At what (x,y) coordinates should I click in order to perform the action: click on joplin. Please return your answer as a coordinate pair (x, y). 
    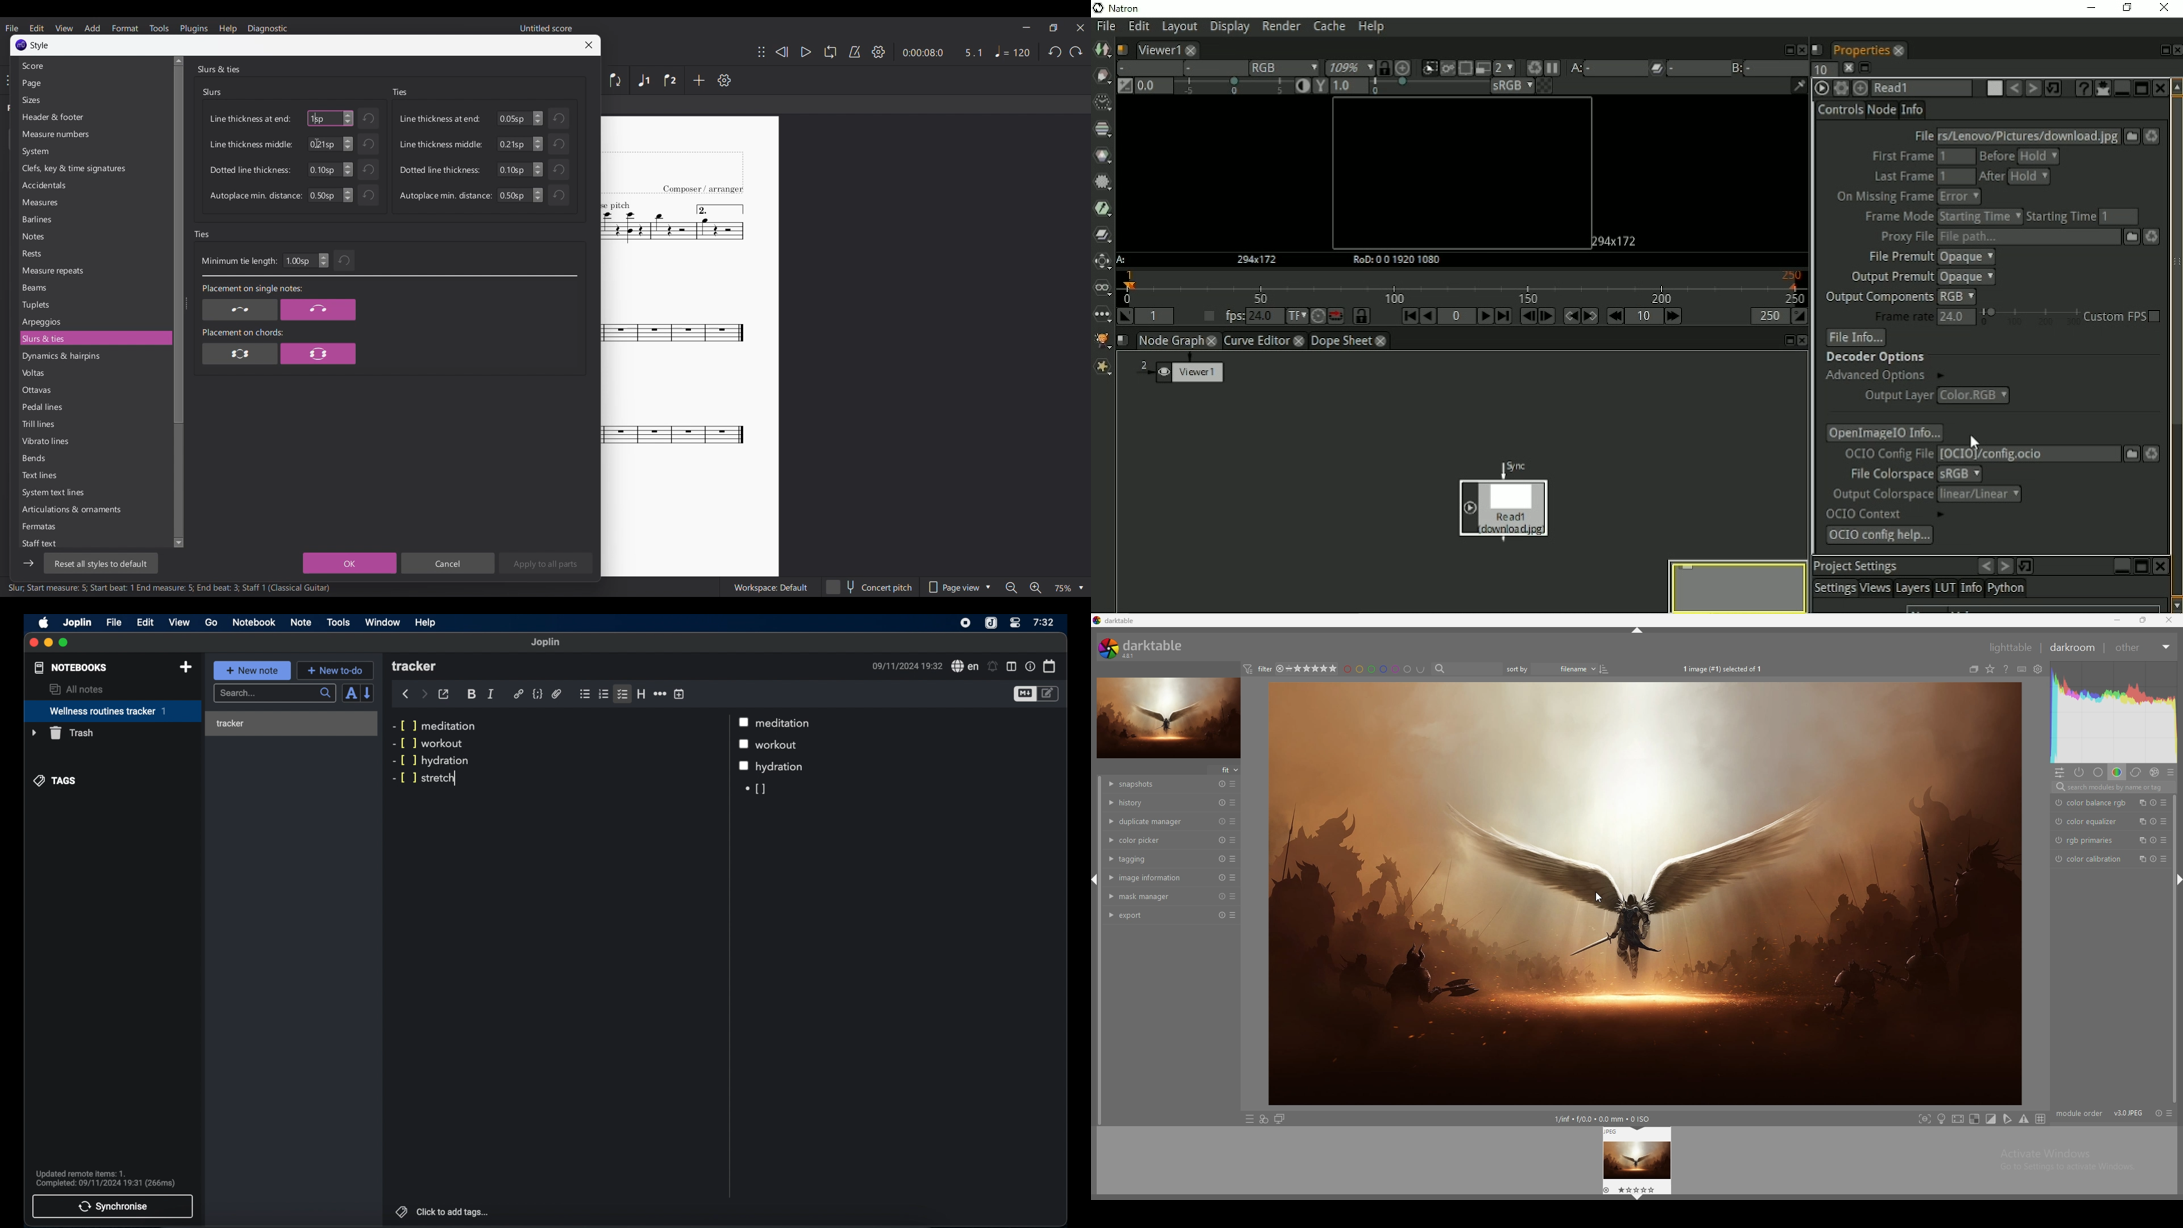
    Looking at the image, I should click on (78, 623).